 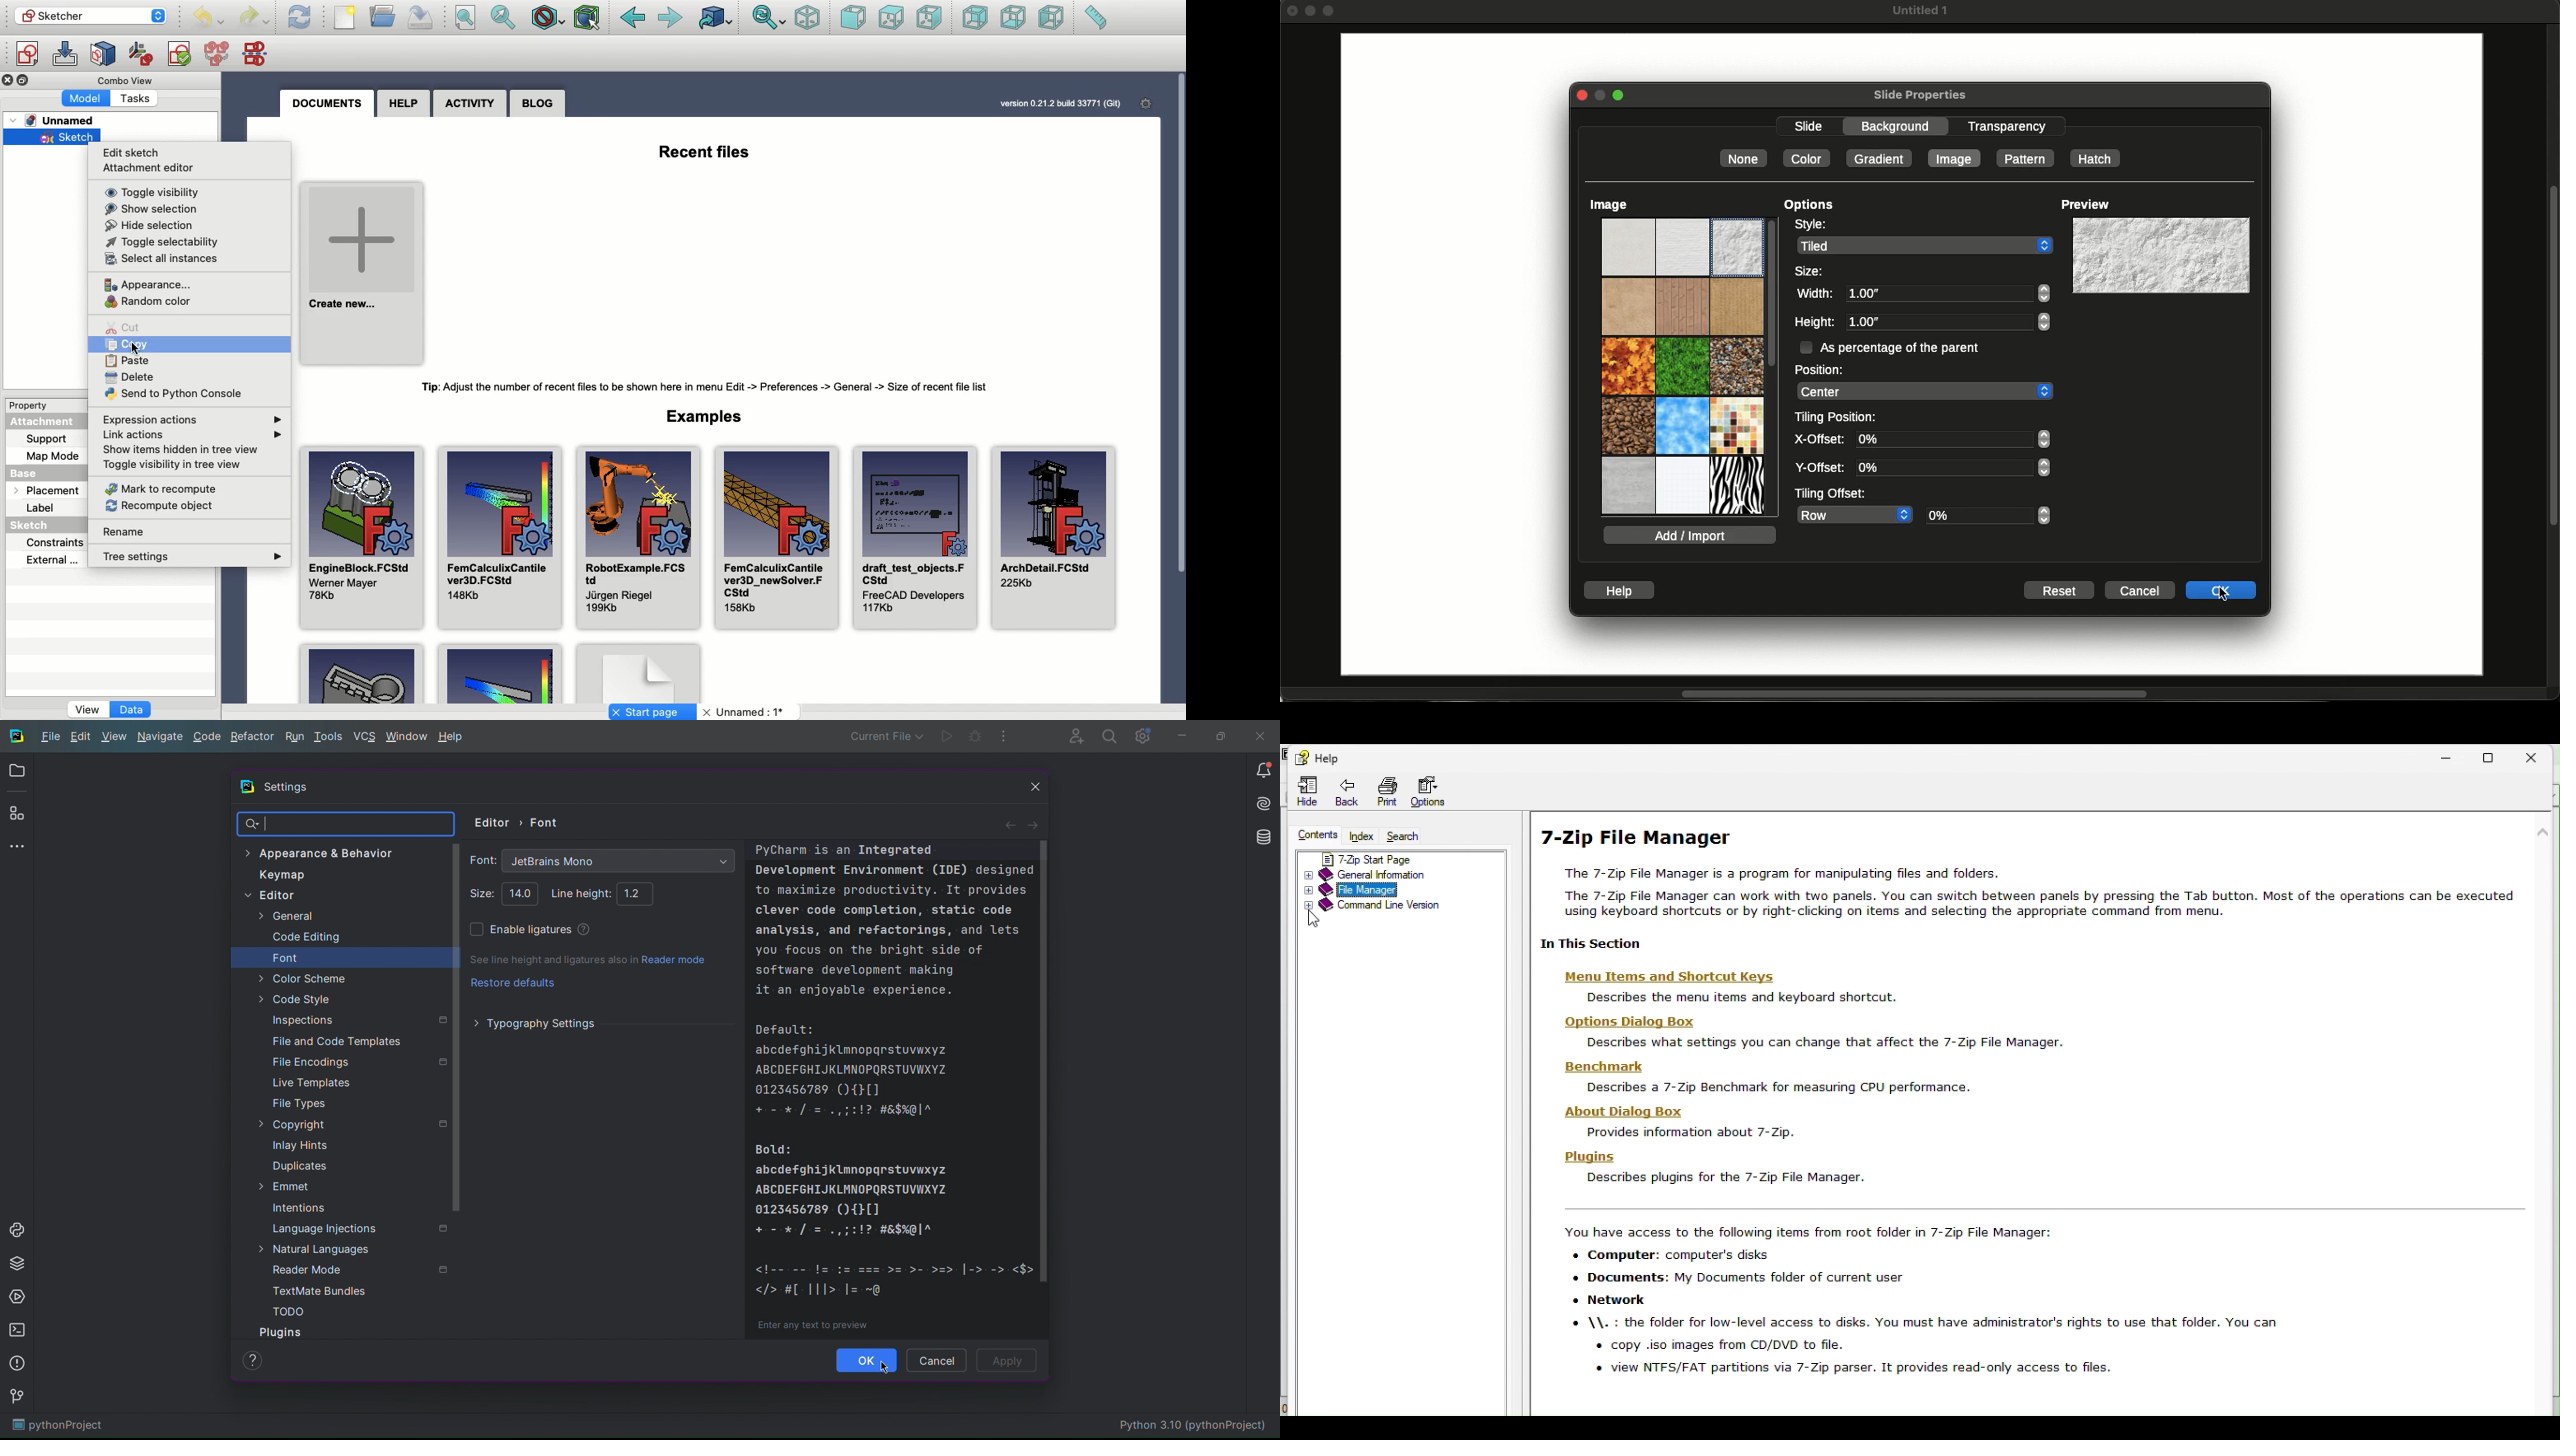 What do you see at coordinates (43, 508) in the screenshot?
I see `Label` at bounding box center [43, 508].